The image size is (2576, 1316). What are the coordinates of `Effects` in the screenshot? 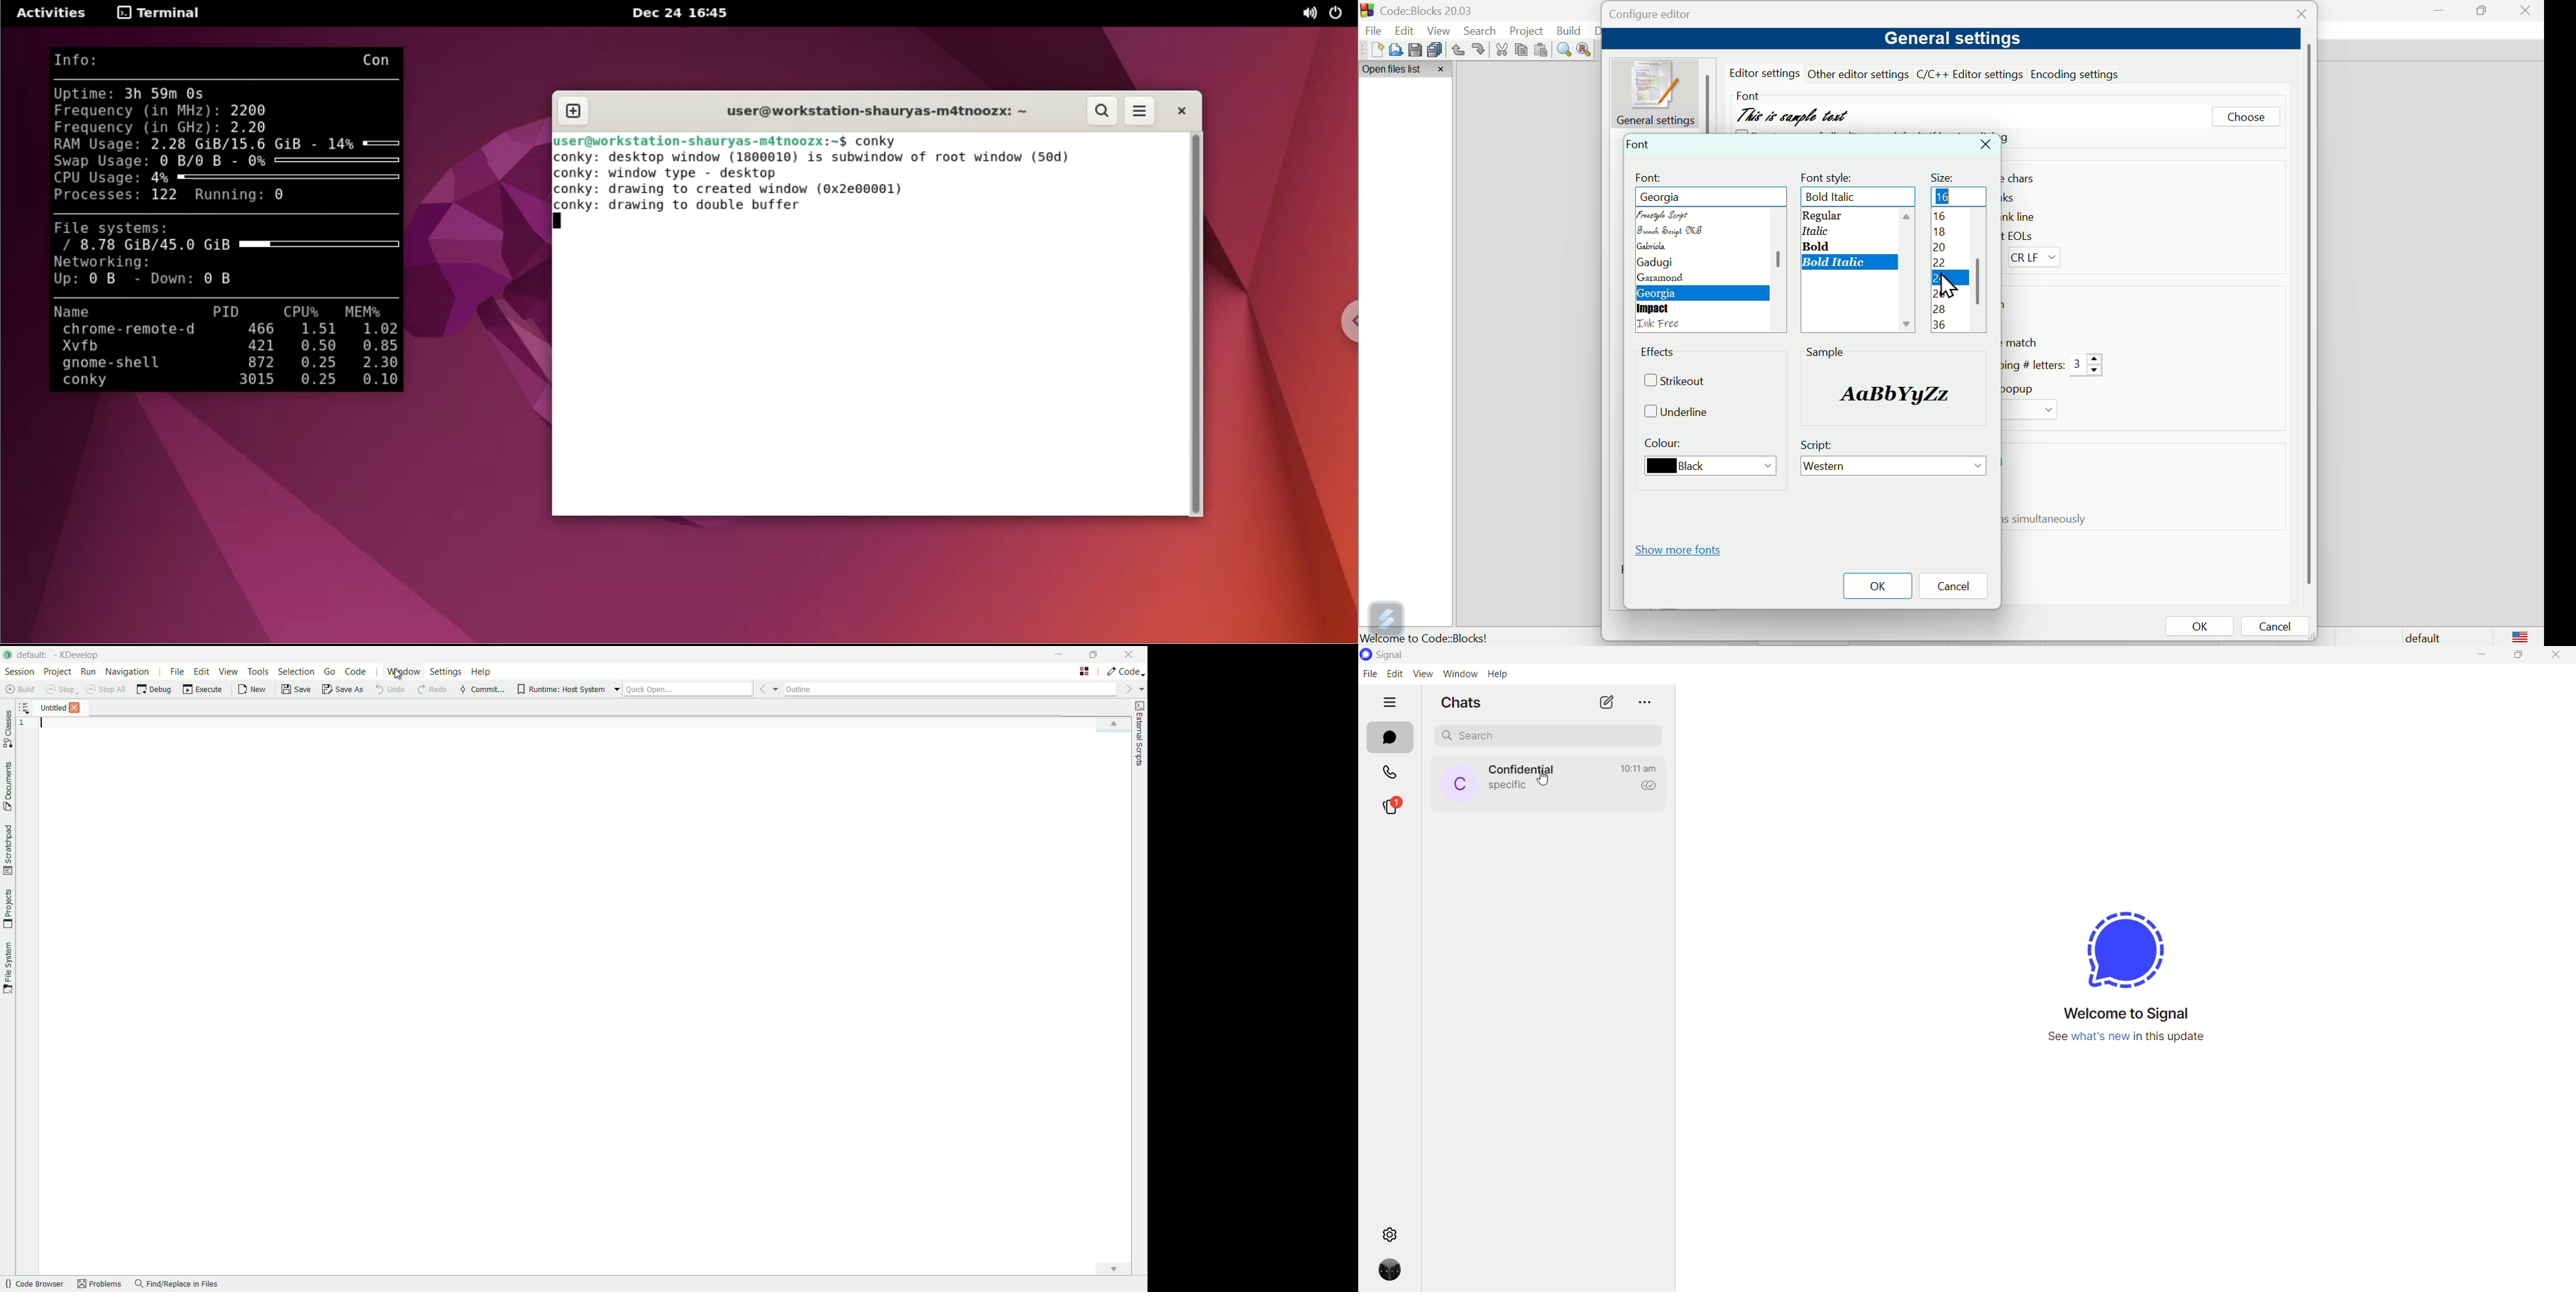 It's located at (1661, 354).